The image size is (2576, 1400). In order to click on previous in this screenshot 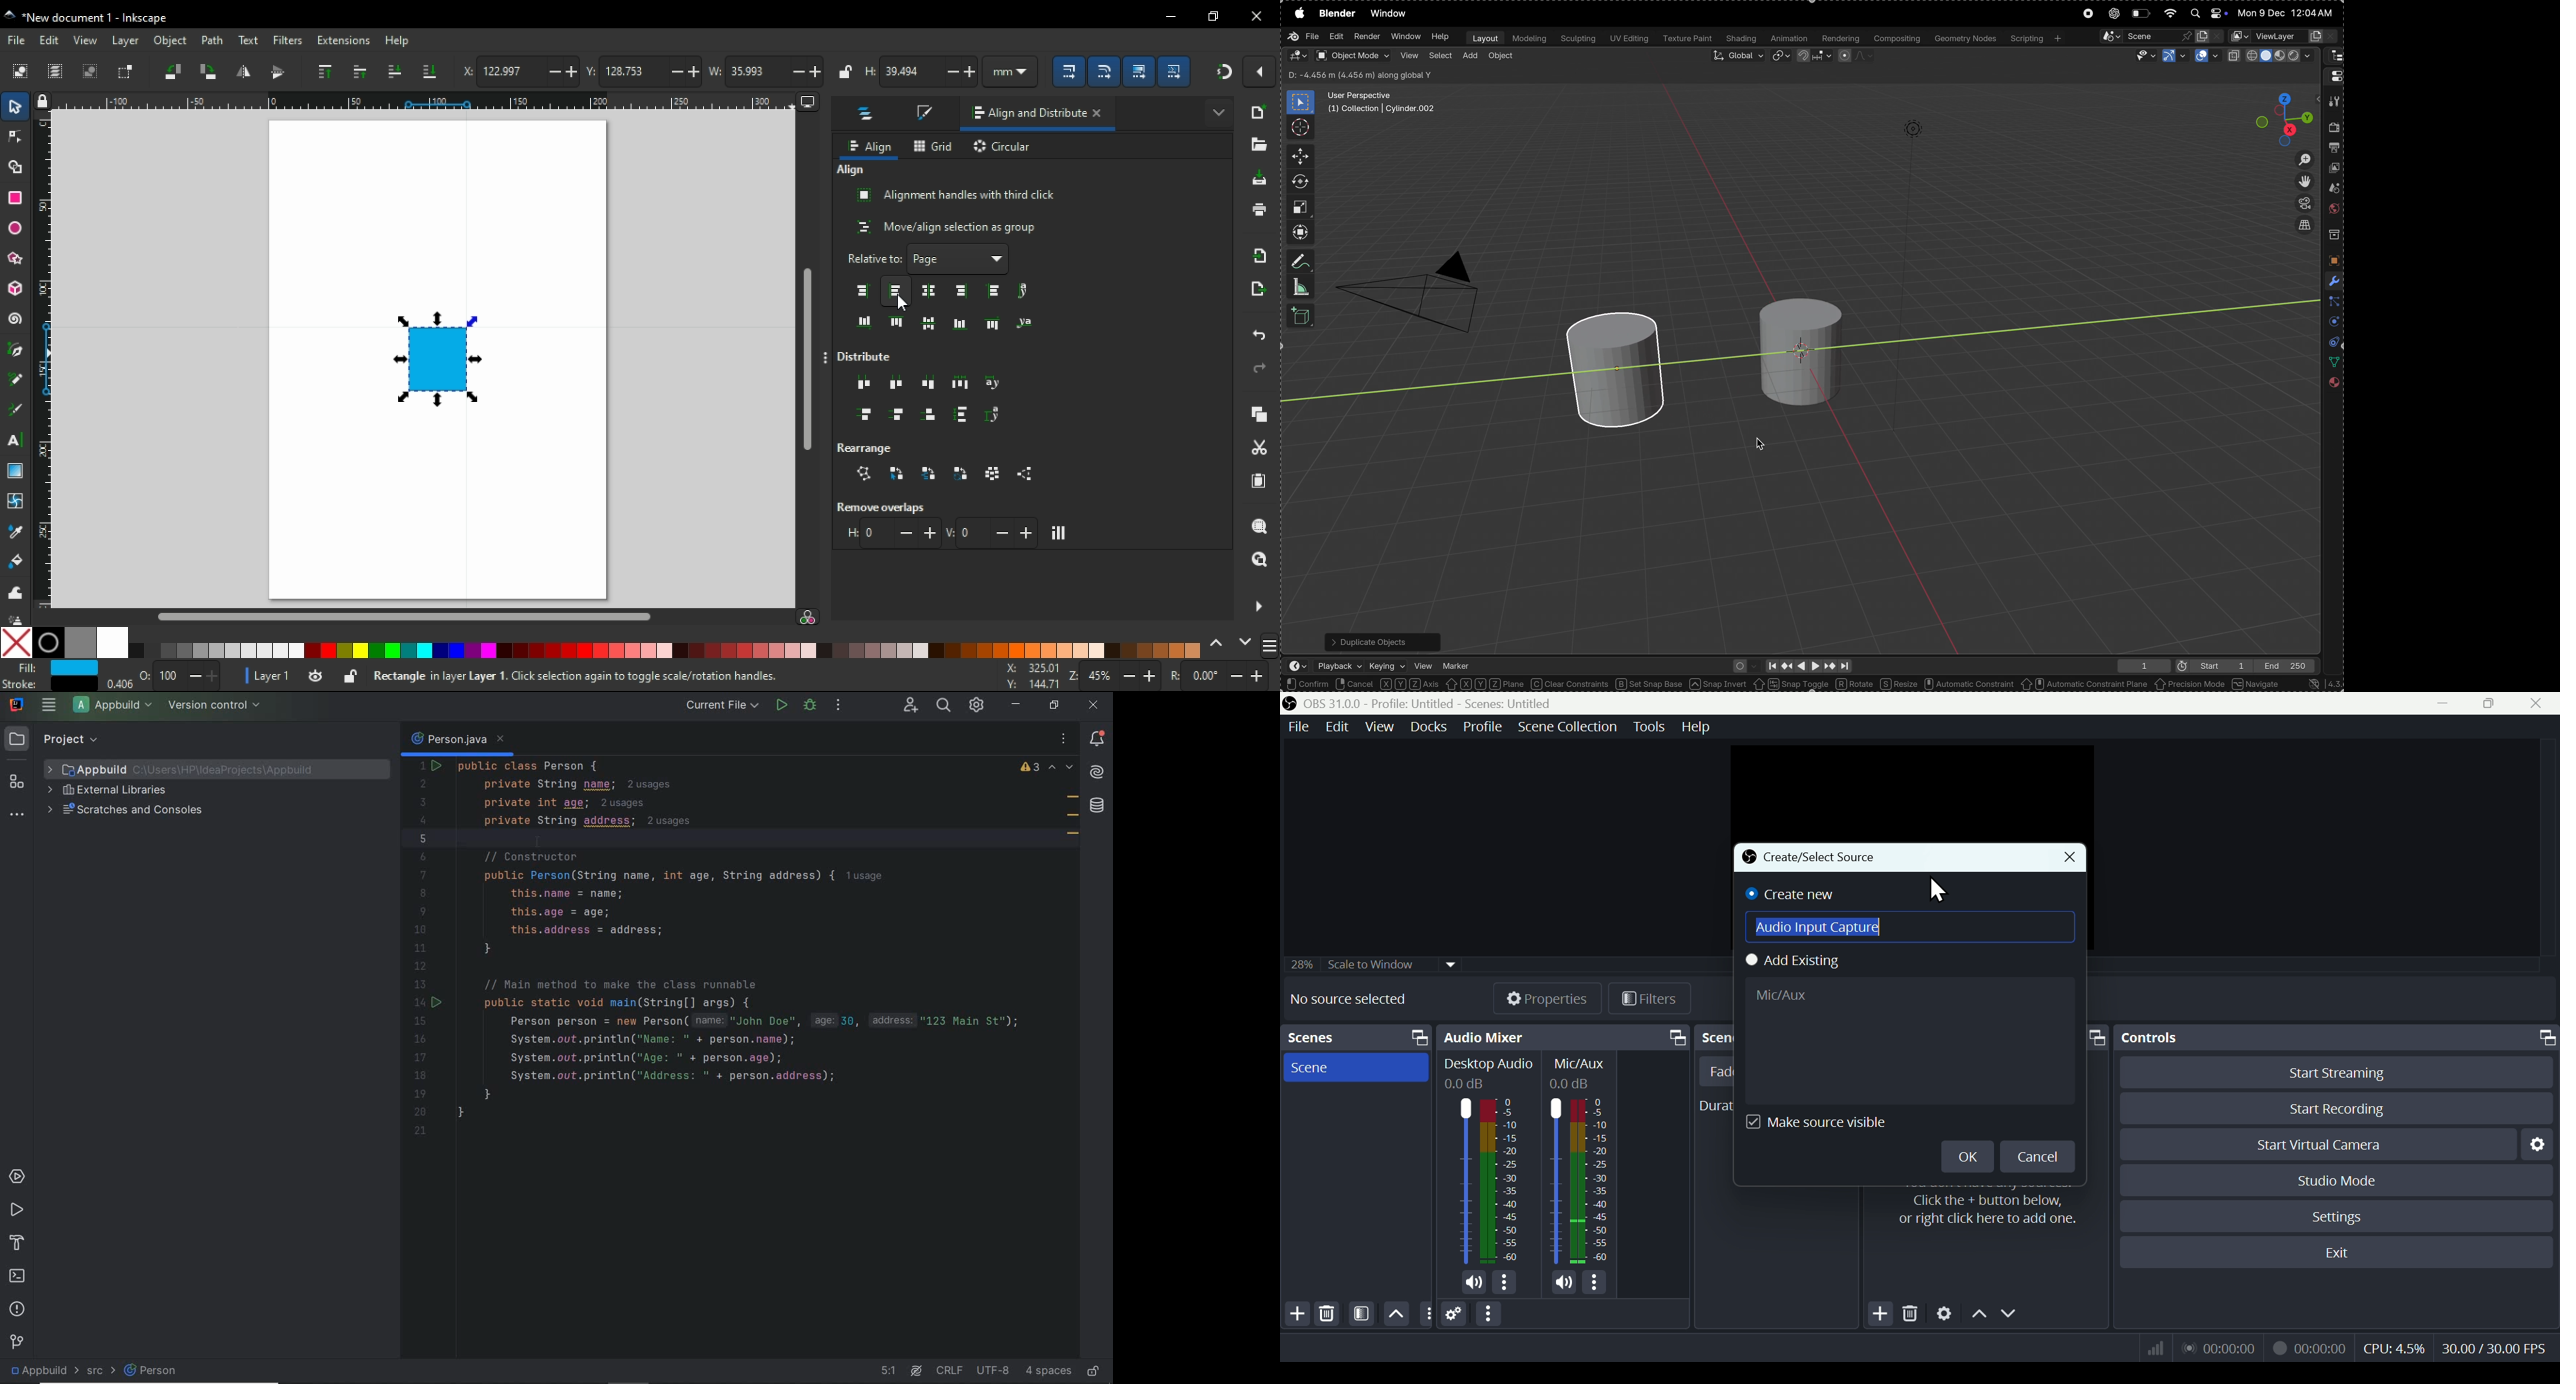, I will do `click(1218, 644)`.